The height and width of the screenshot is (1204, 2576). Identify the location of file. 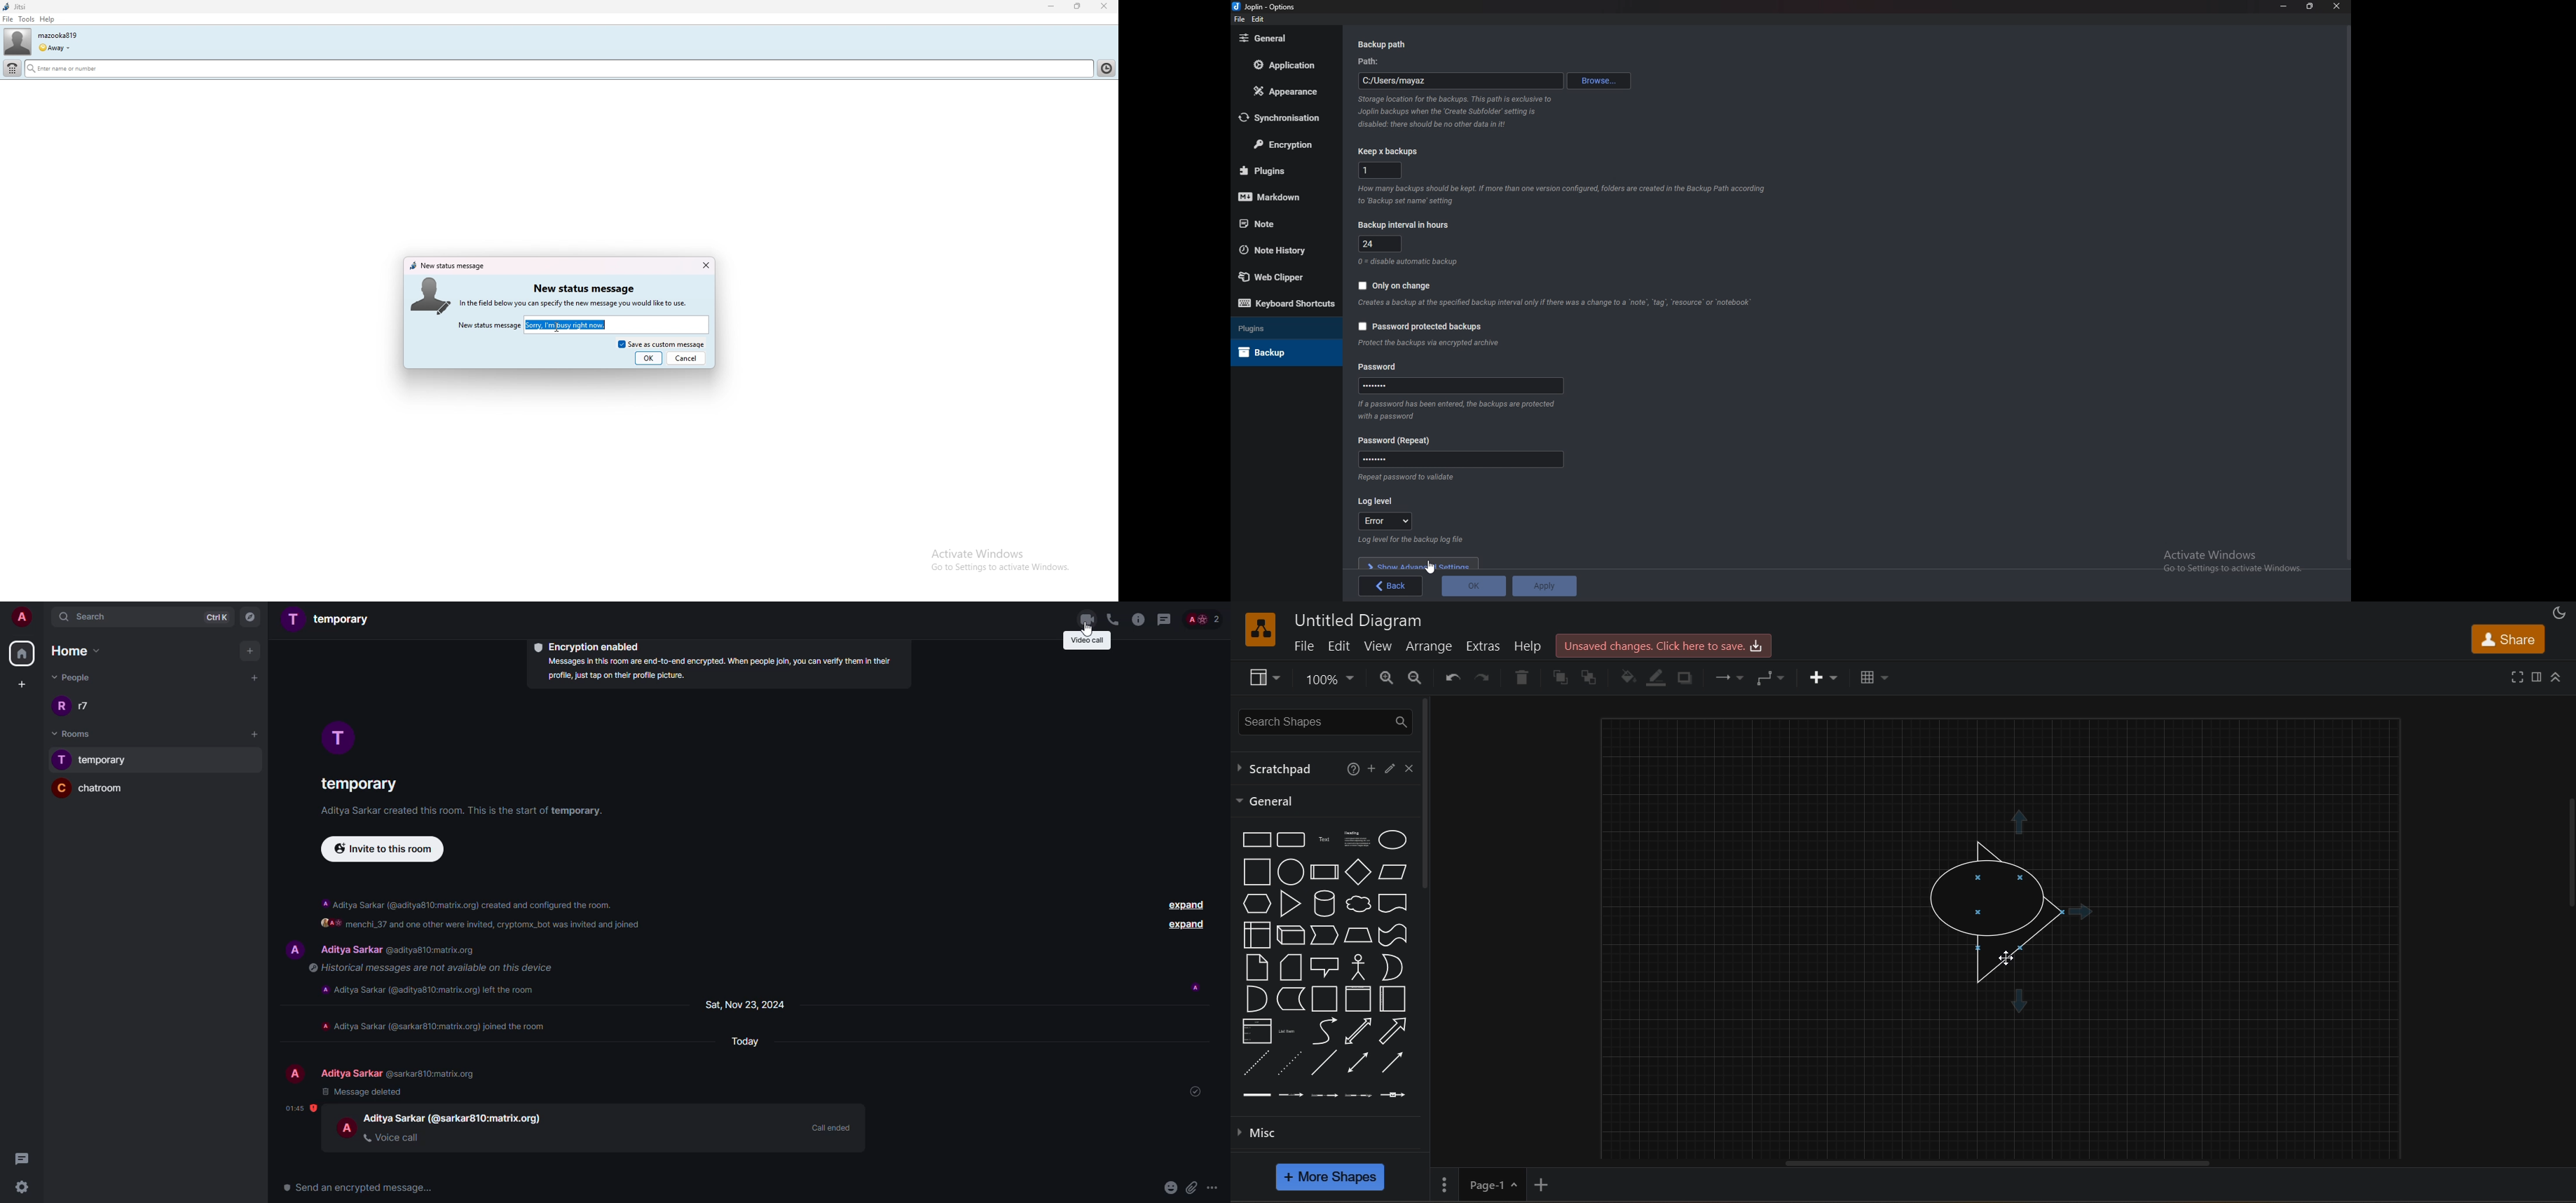
(1240, 19).